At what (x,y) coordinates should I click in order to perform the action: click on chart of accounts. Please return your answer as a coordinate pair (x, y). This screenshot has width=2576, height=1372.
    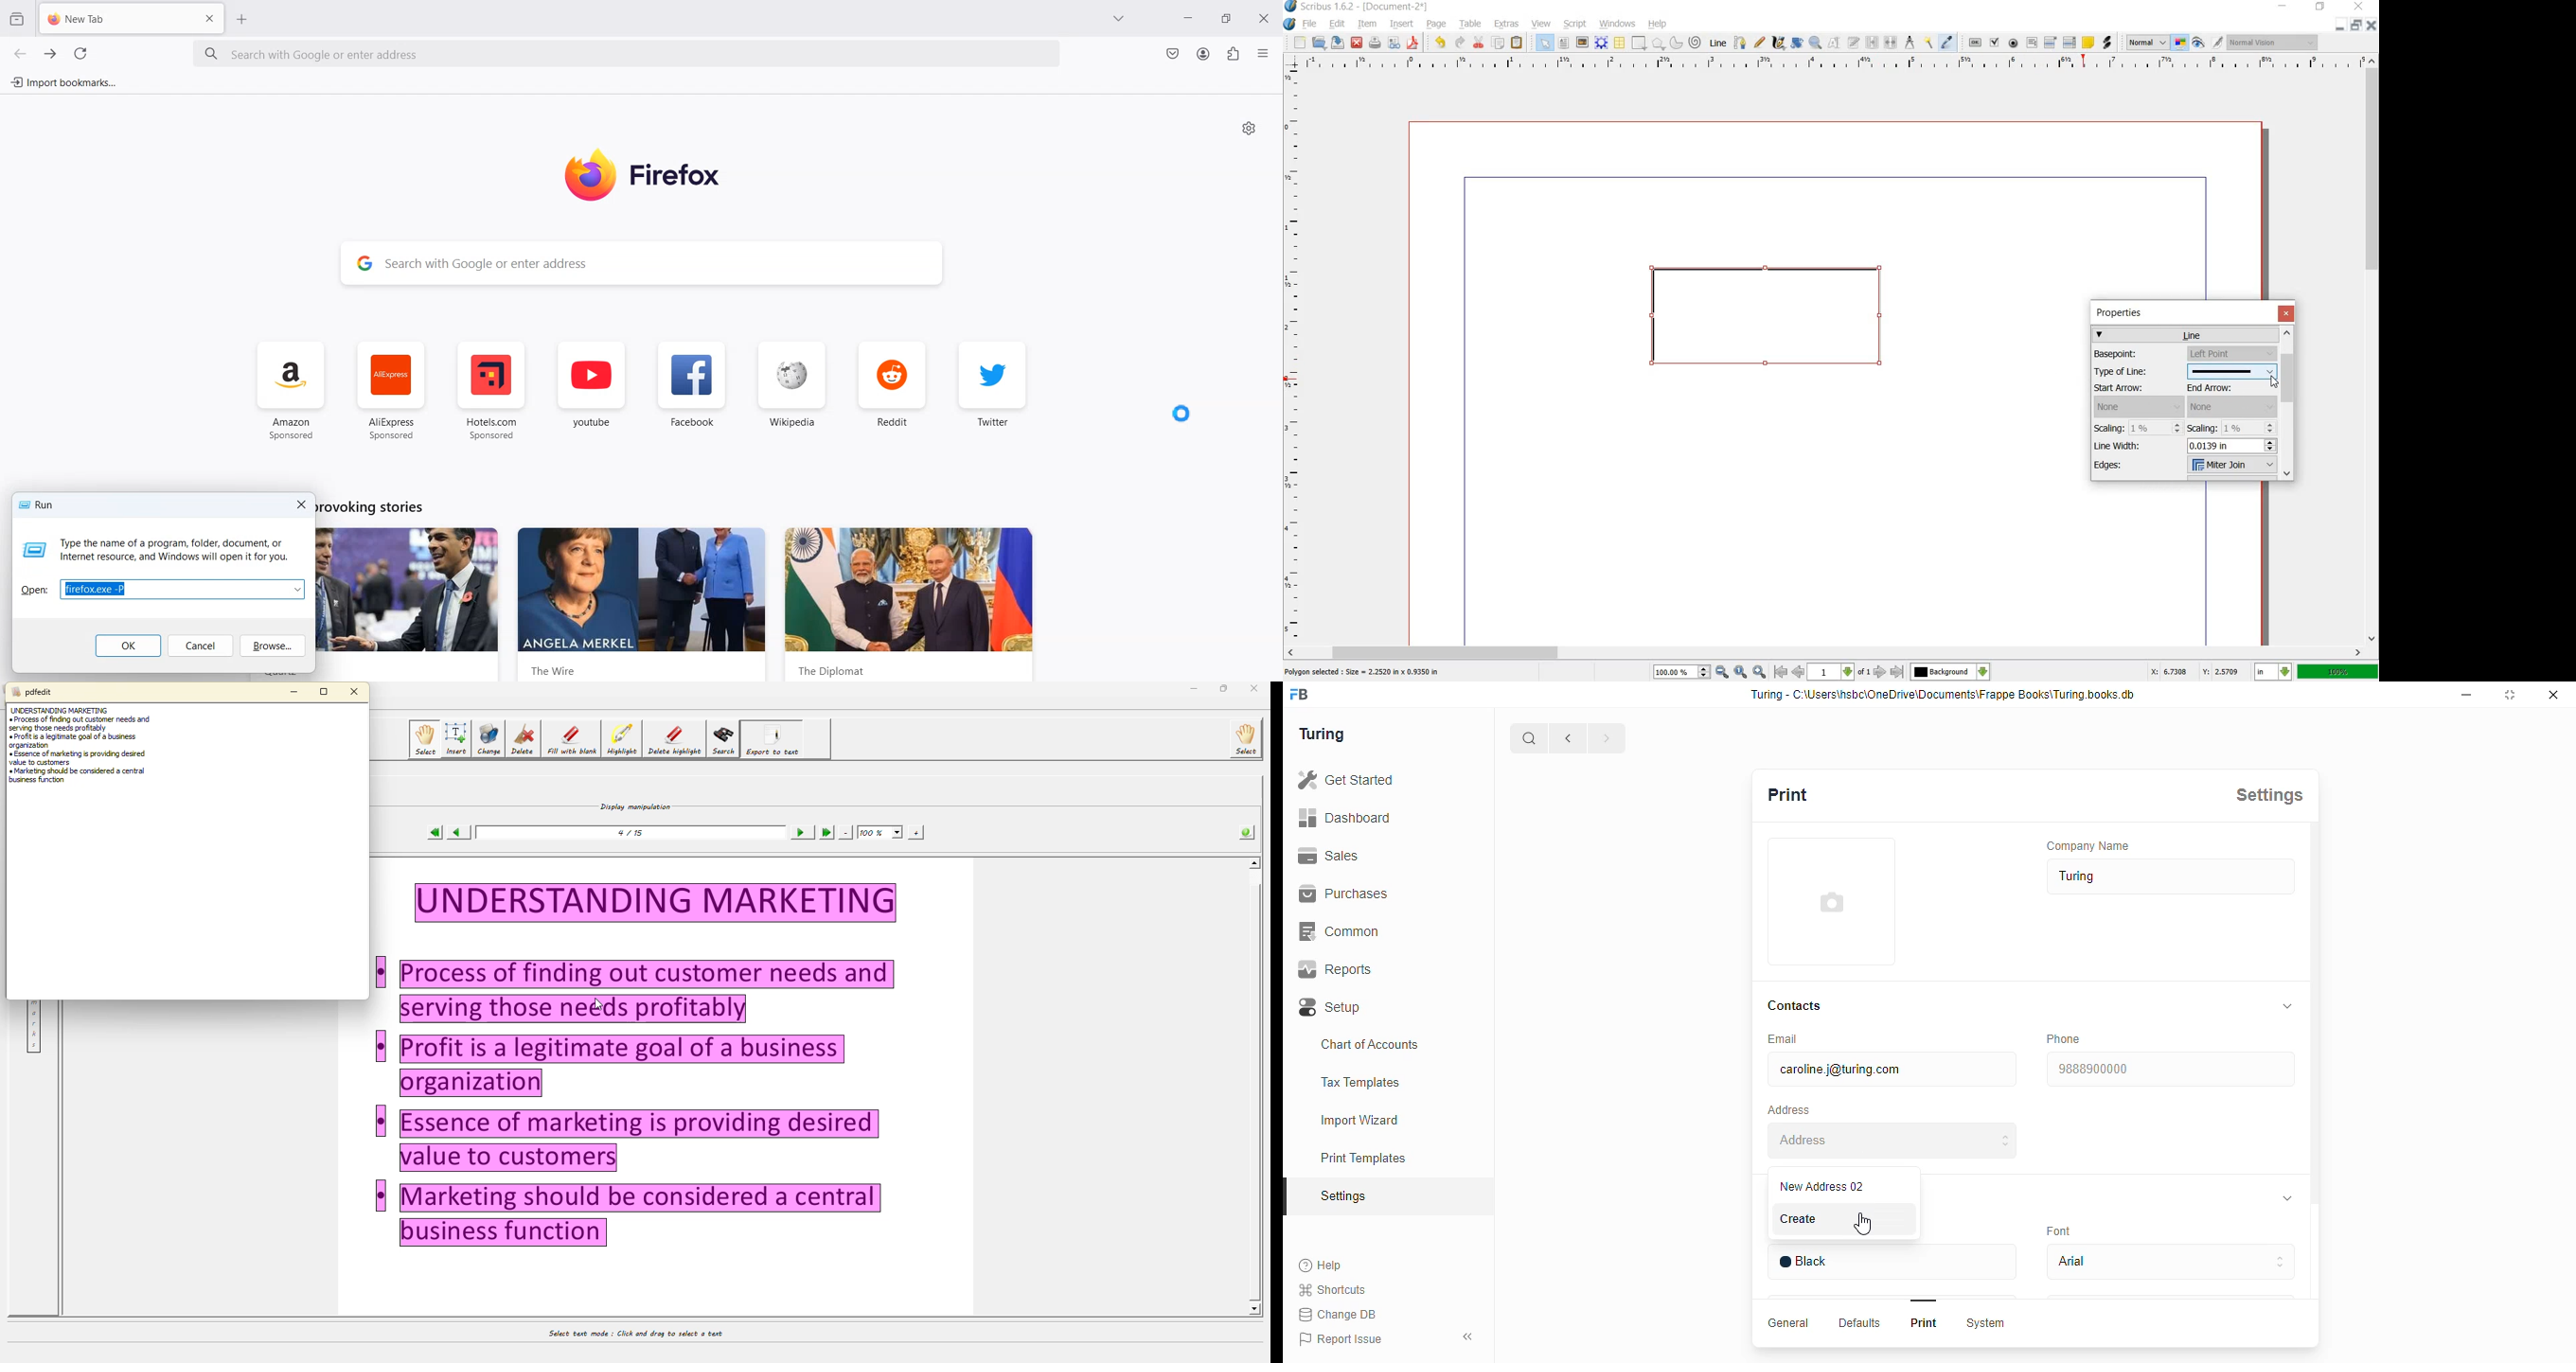
    Looking at the image, I should click on (1370, 1044).